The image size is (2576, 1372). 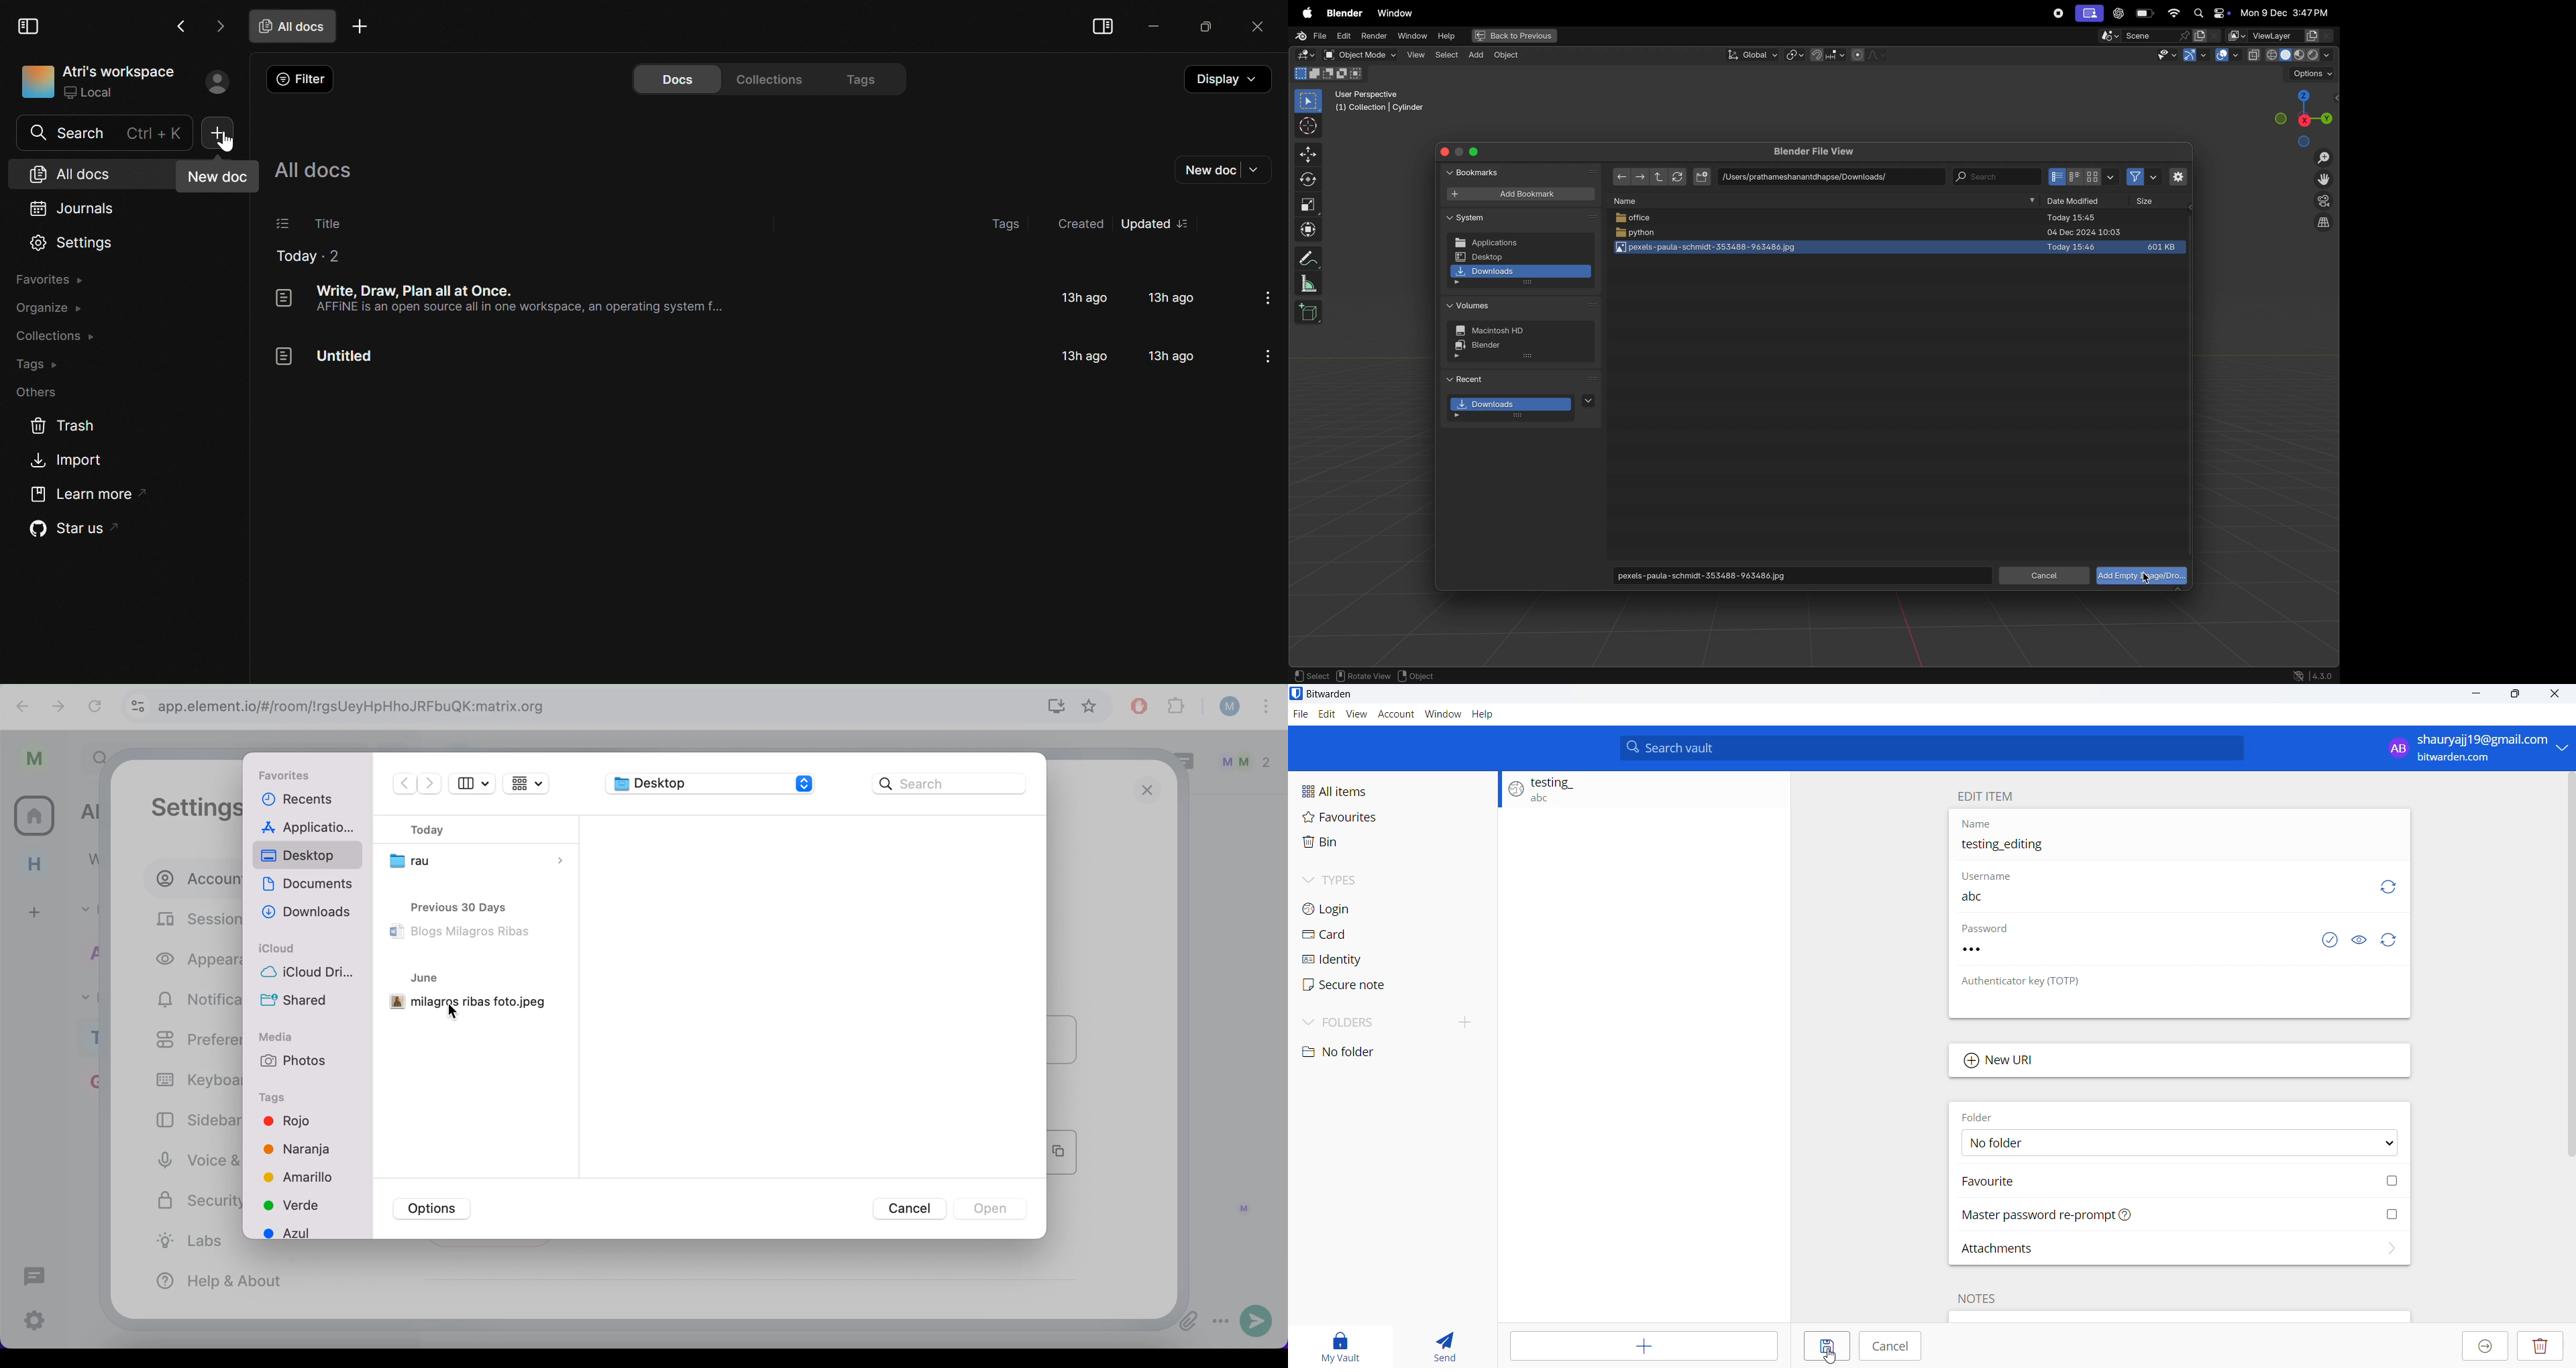 What do you see at coordinates (1656, 176) in the screenshot?
I see `upward` at bounding box center [1656, 176].